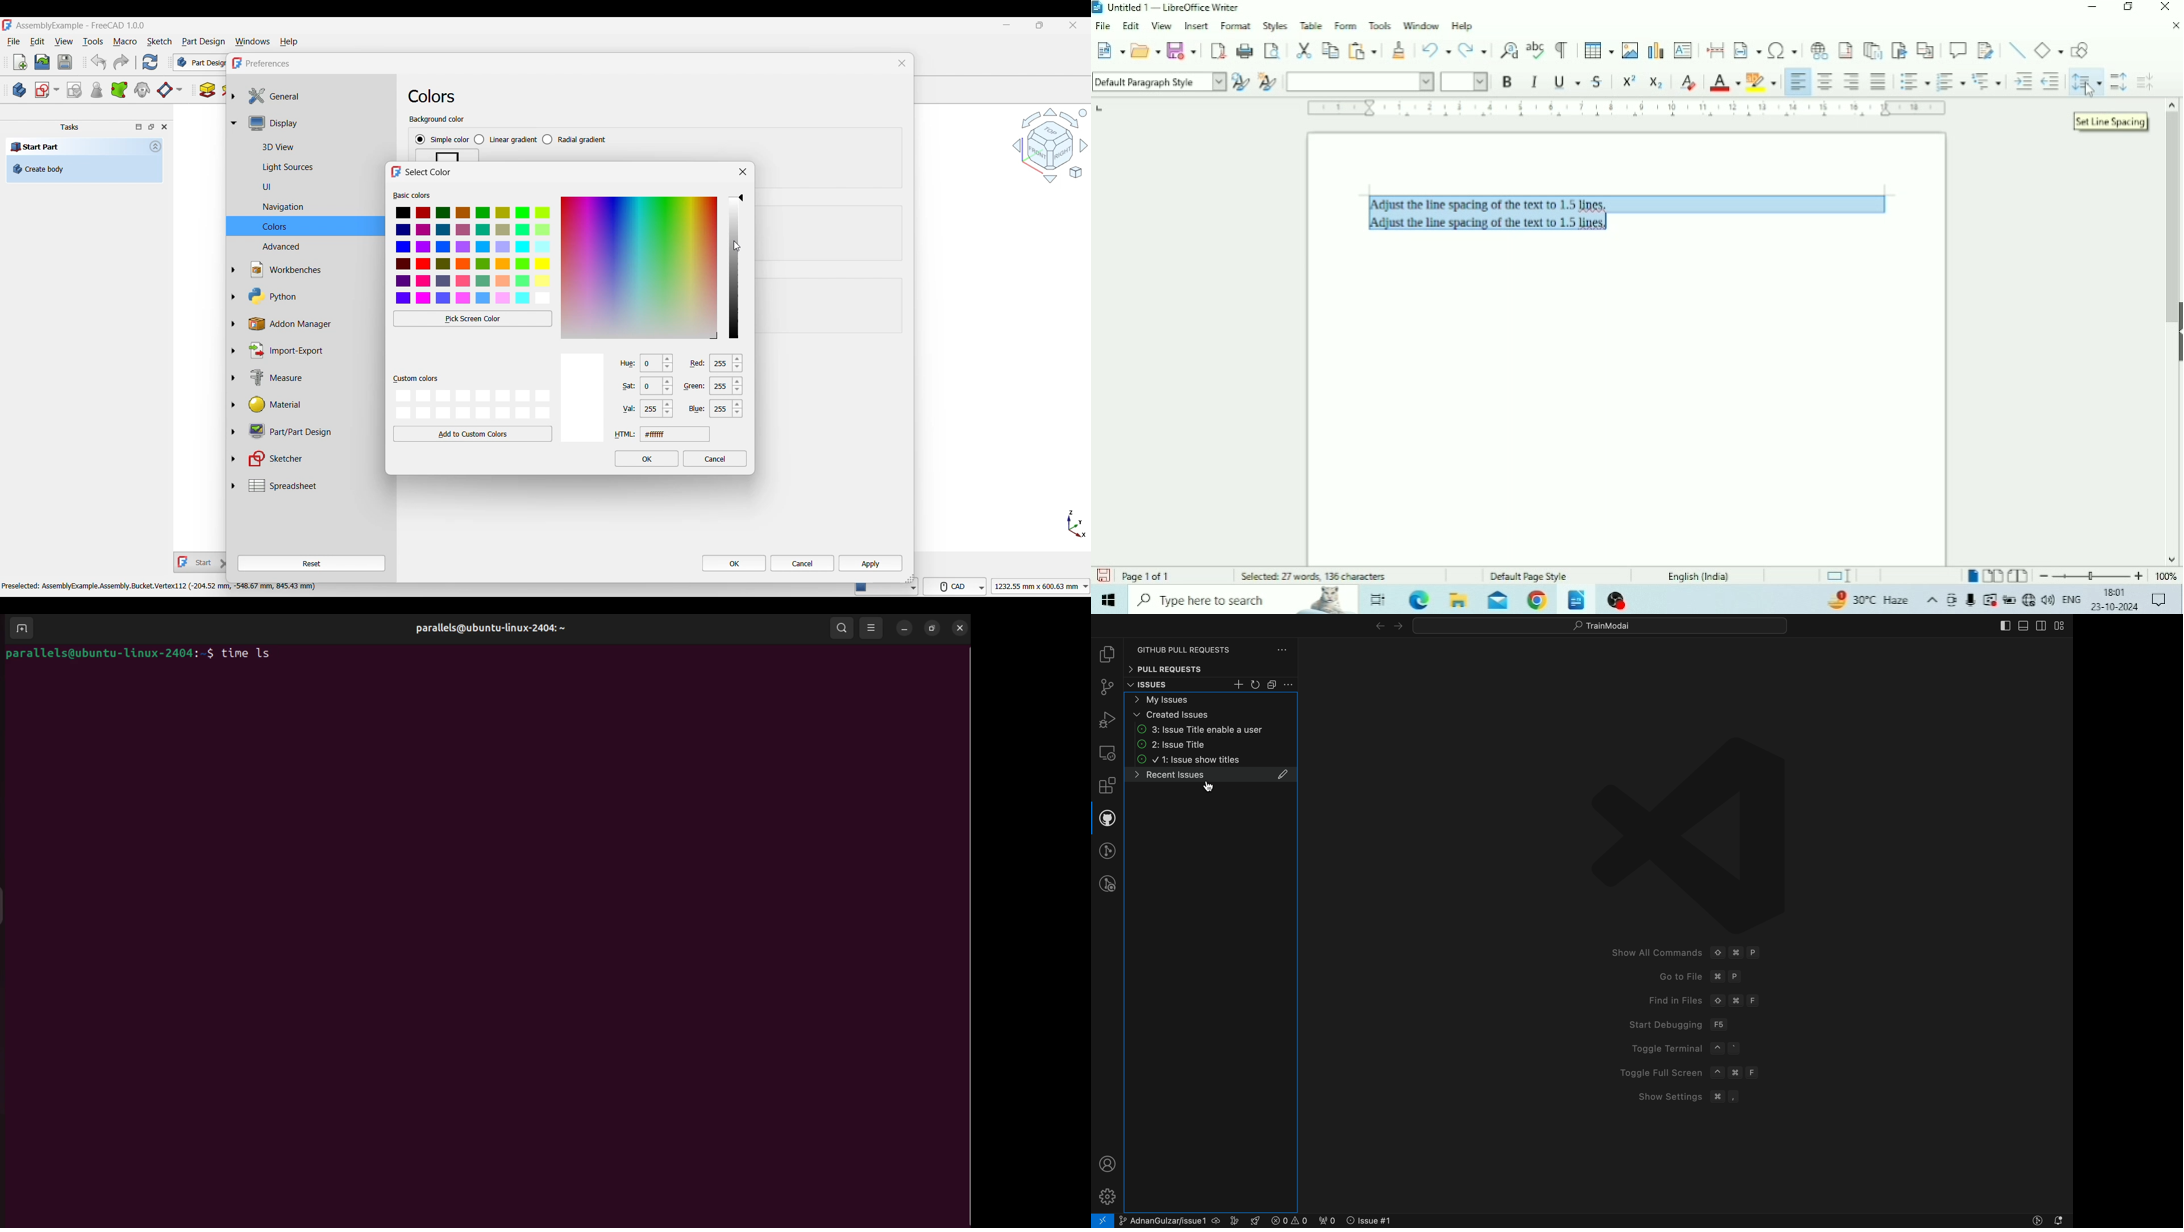 Image resolution: width=2184 pixels, height=1232 pixels. I want to click on 255, so click(728, 388).